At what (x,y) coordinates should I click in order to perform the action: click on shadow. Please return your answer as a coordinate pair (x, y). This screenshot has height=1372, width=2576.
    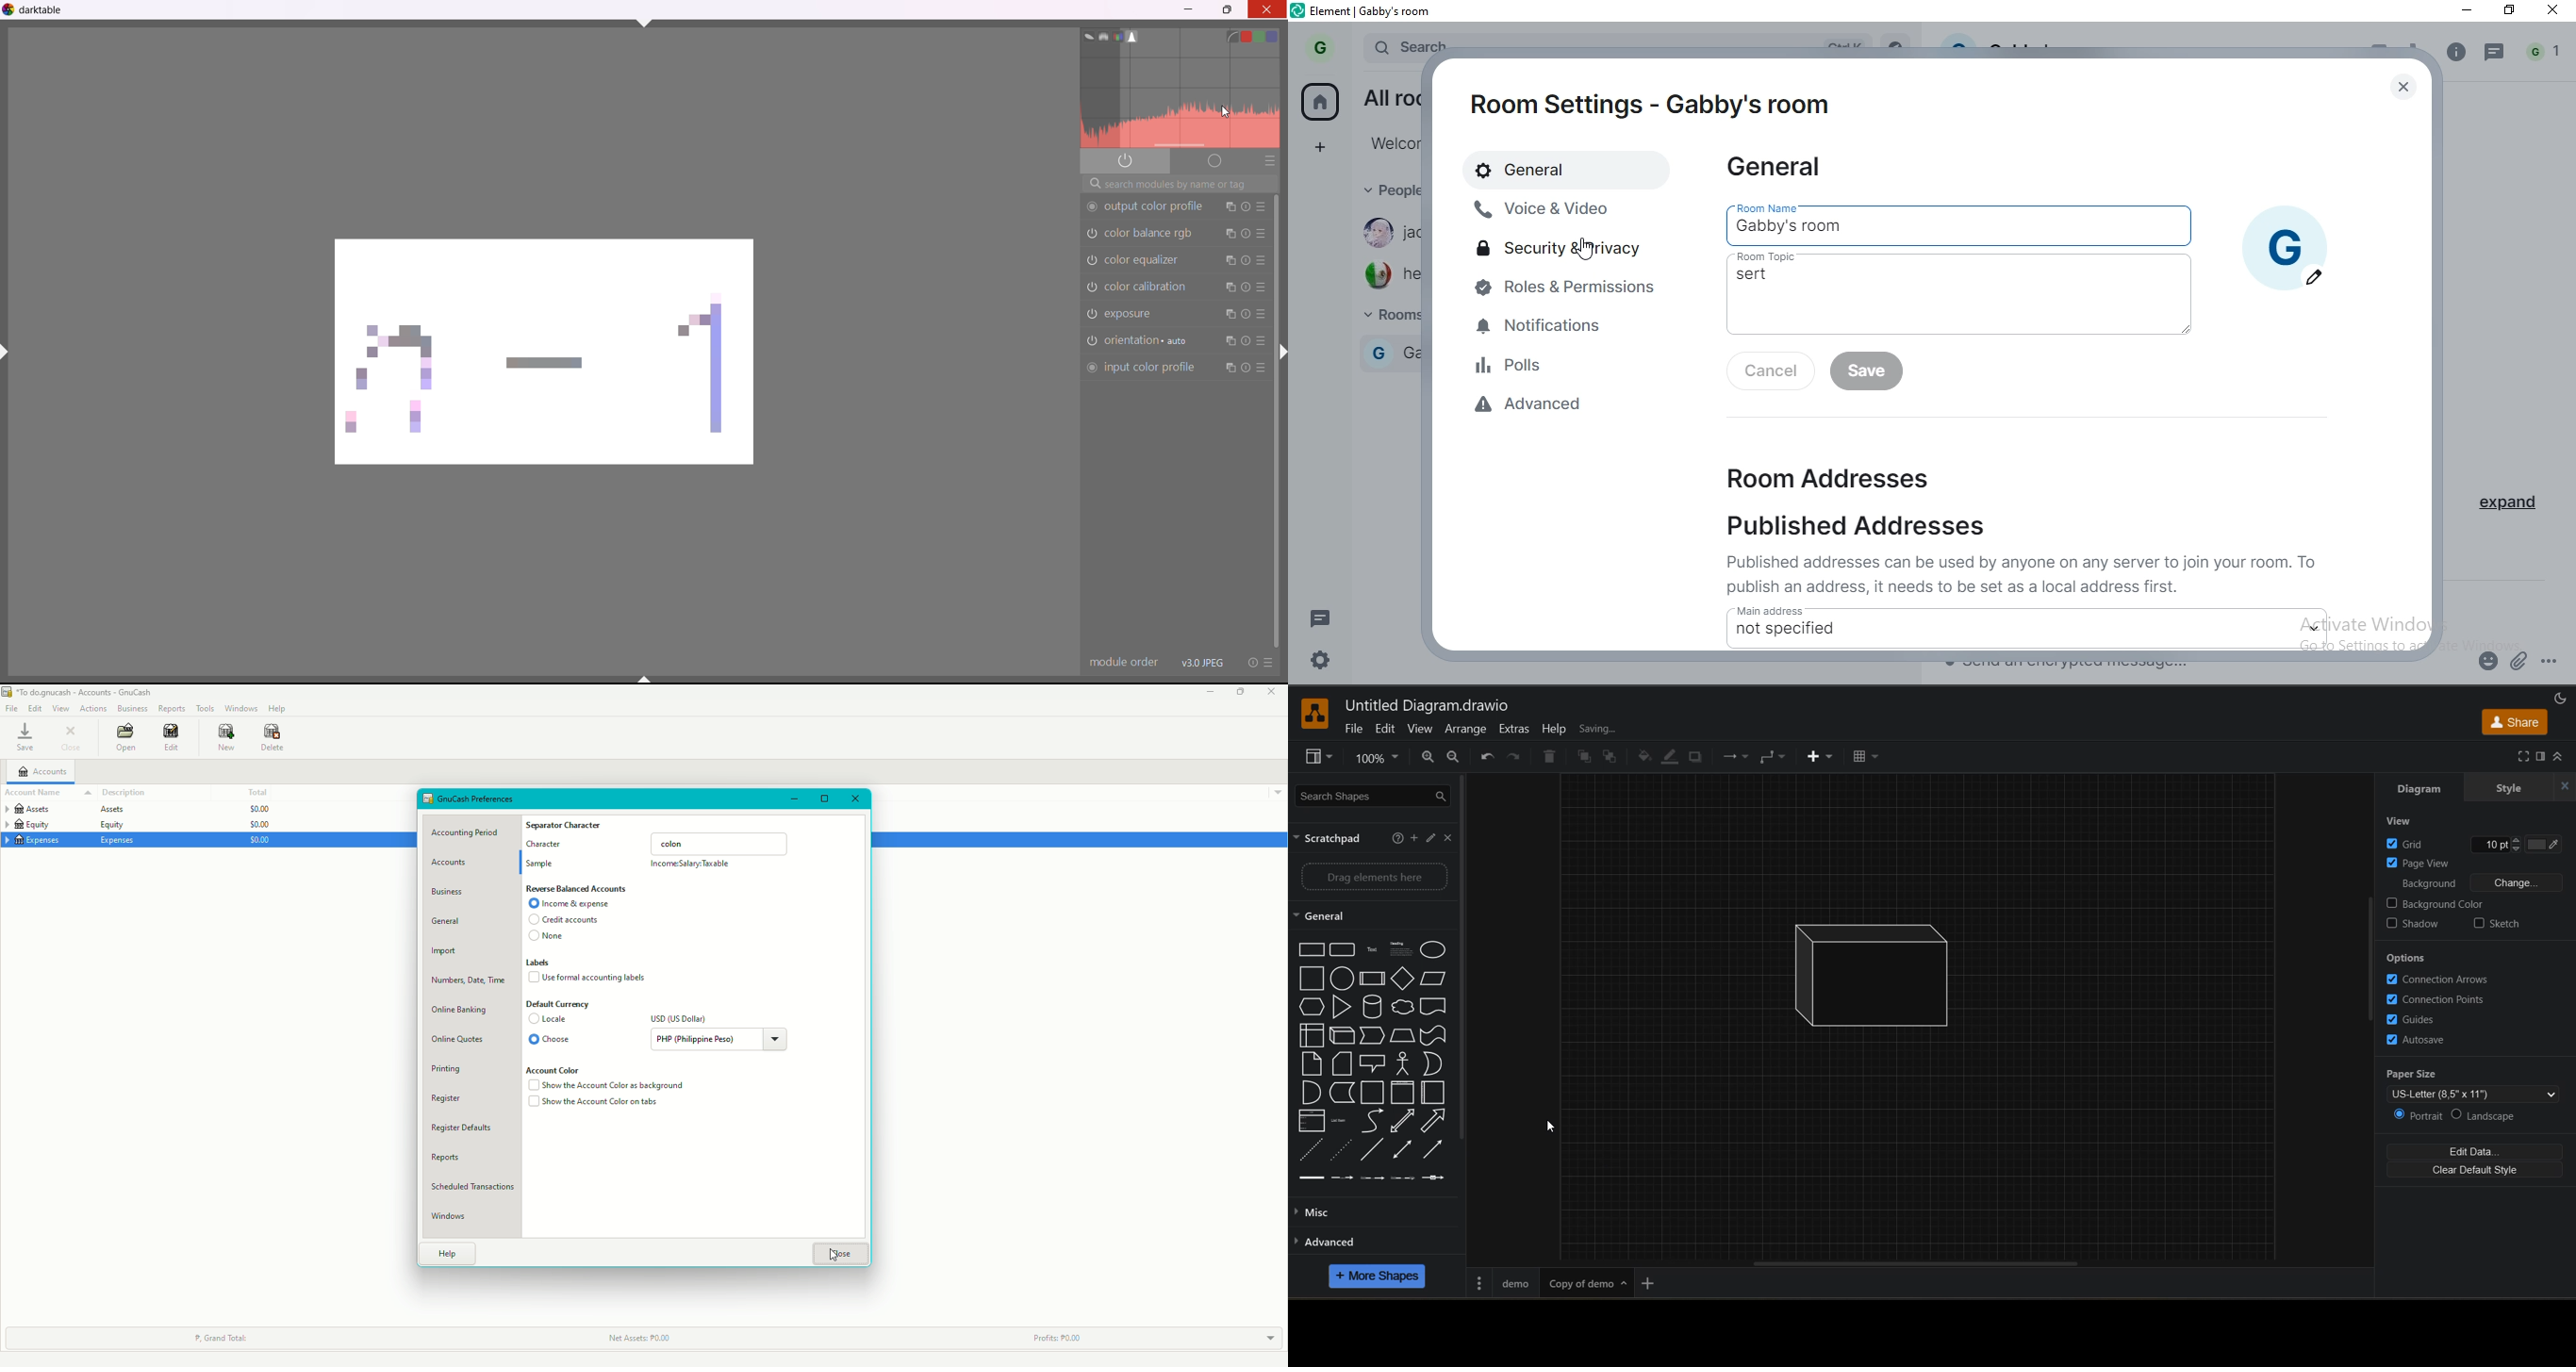
    Looking at the image, I should click on (1695, 756).